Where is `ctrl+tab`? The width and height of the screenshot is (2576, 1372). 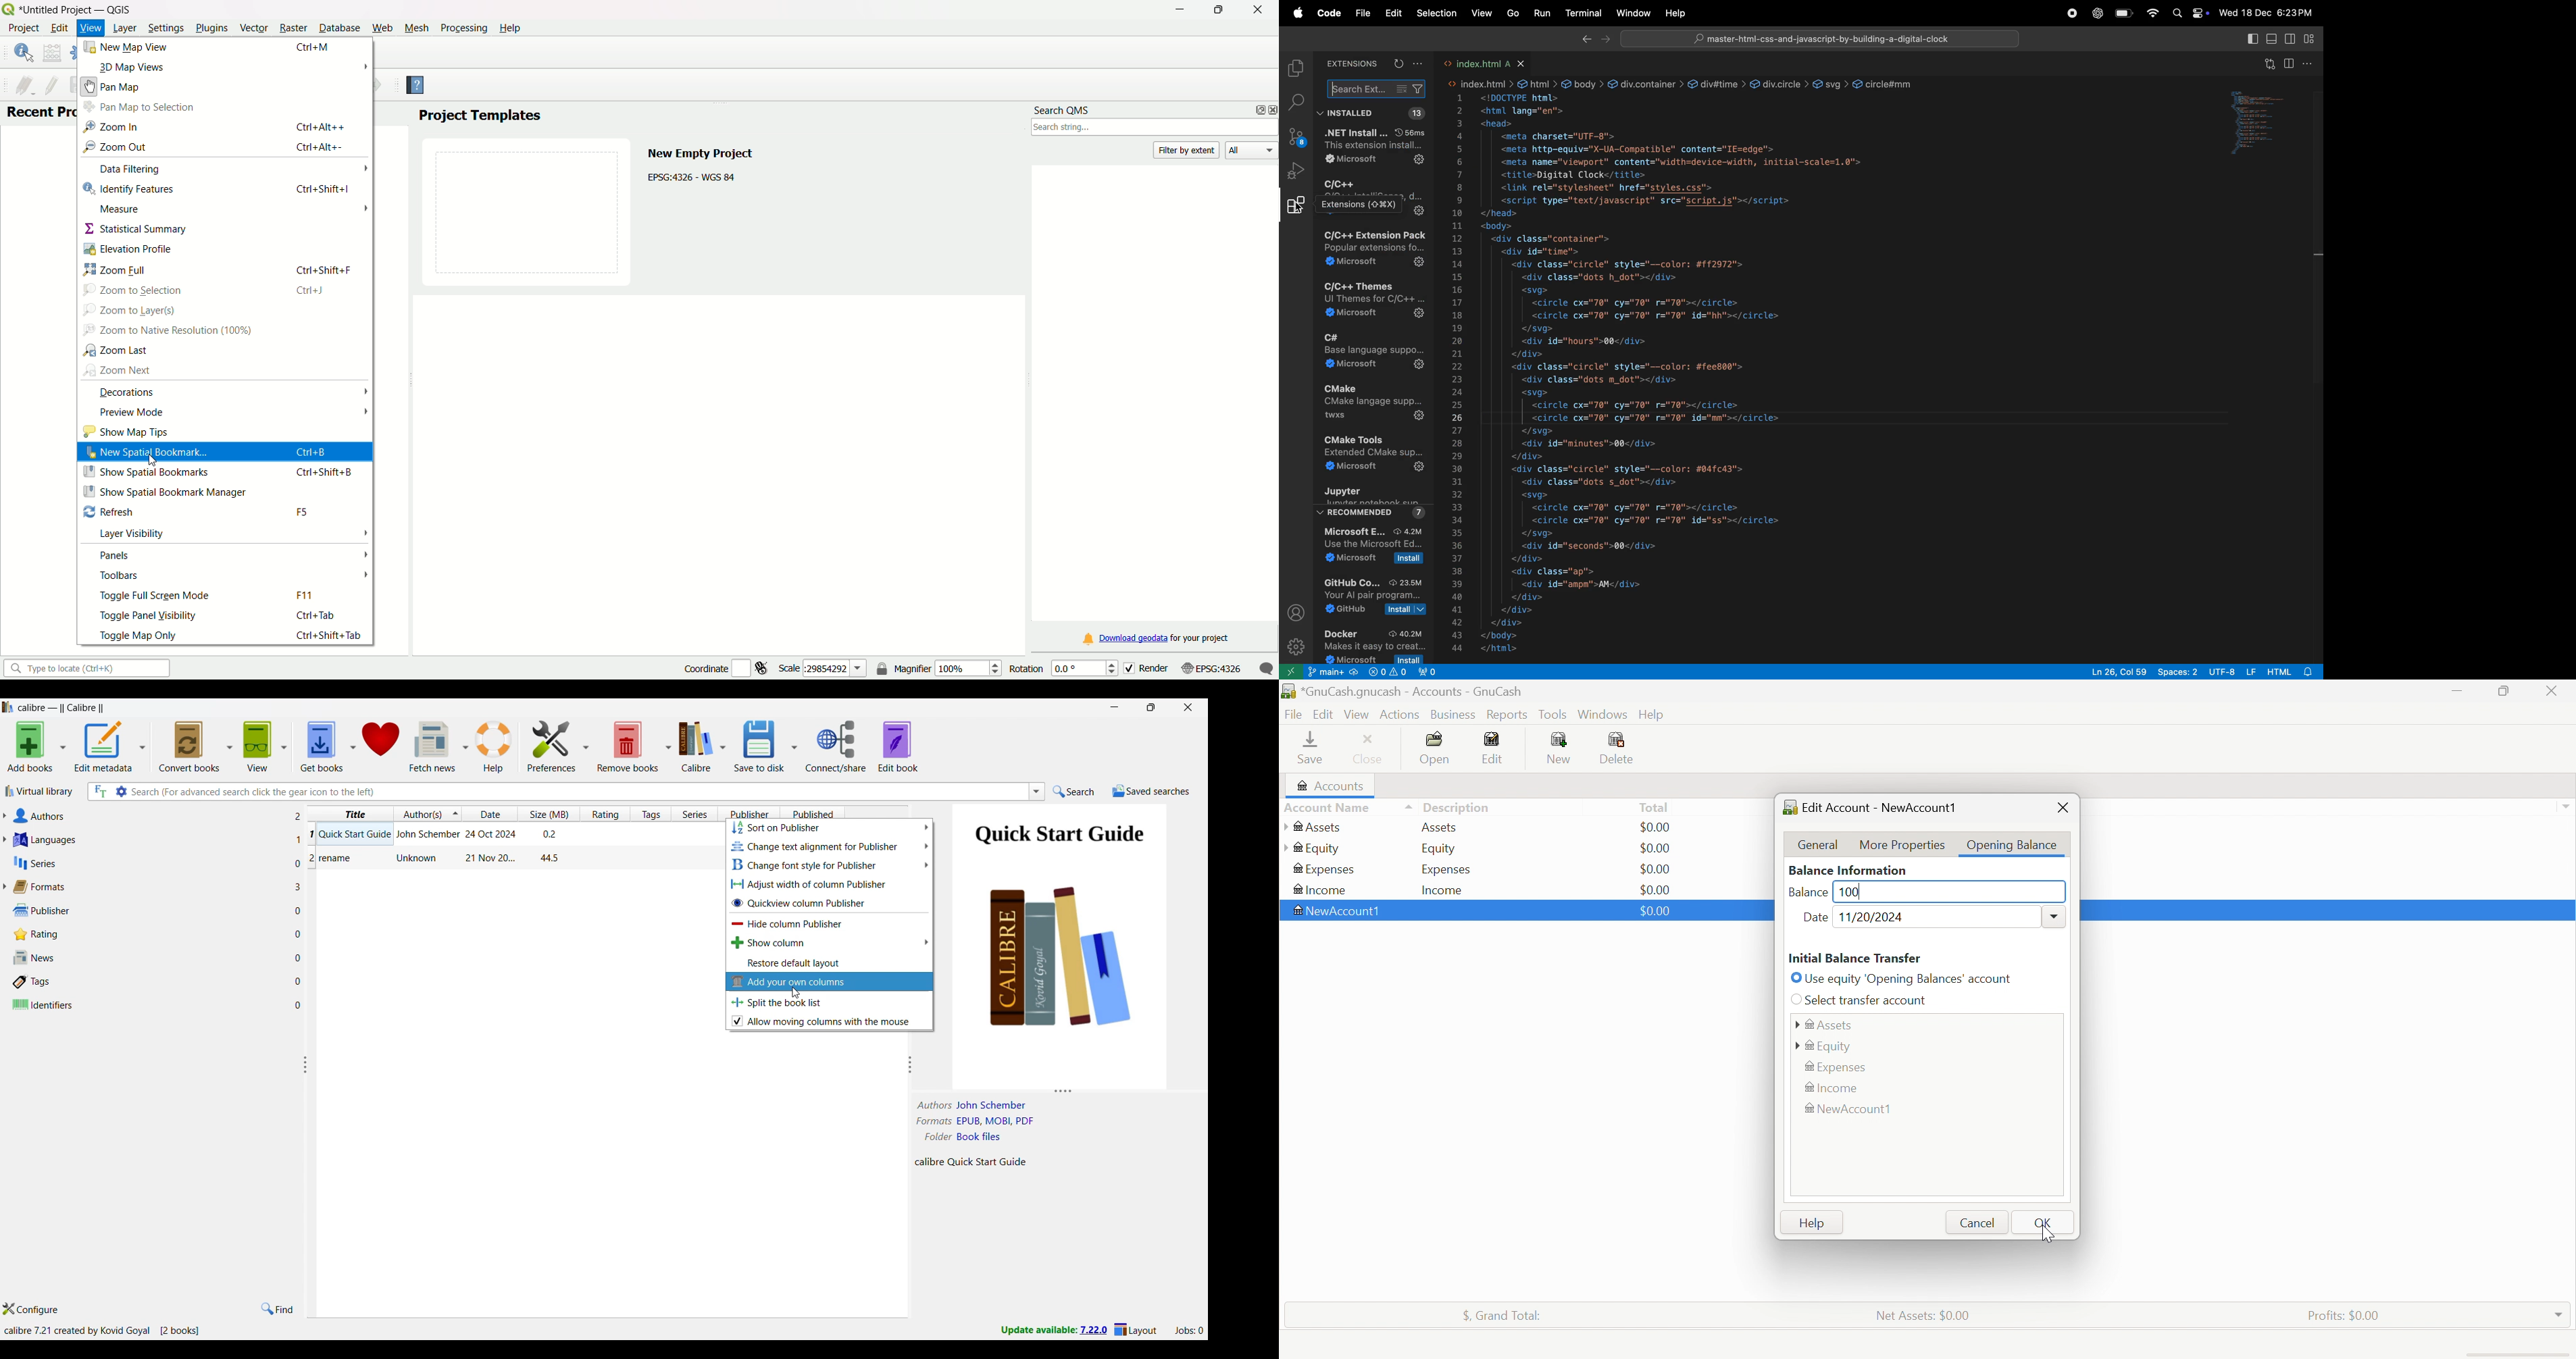 ctrl+tab is located at coordinates (319, 616).